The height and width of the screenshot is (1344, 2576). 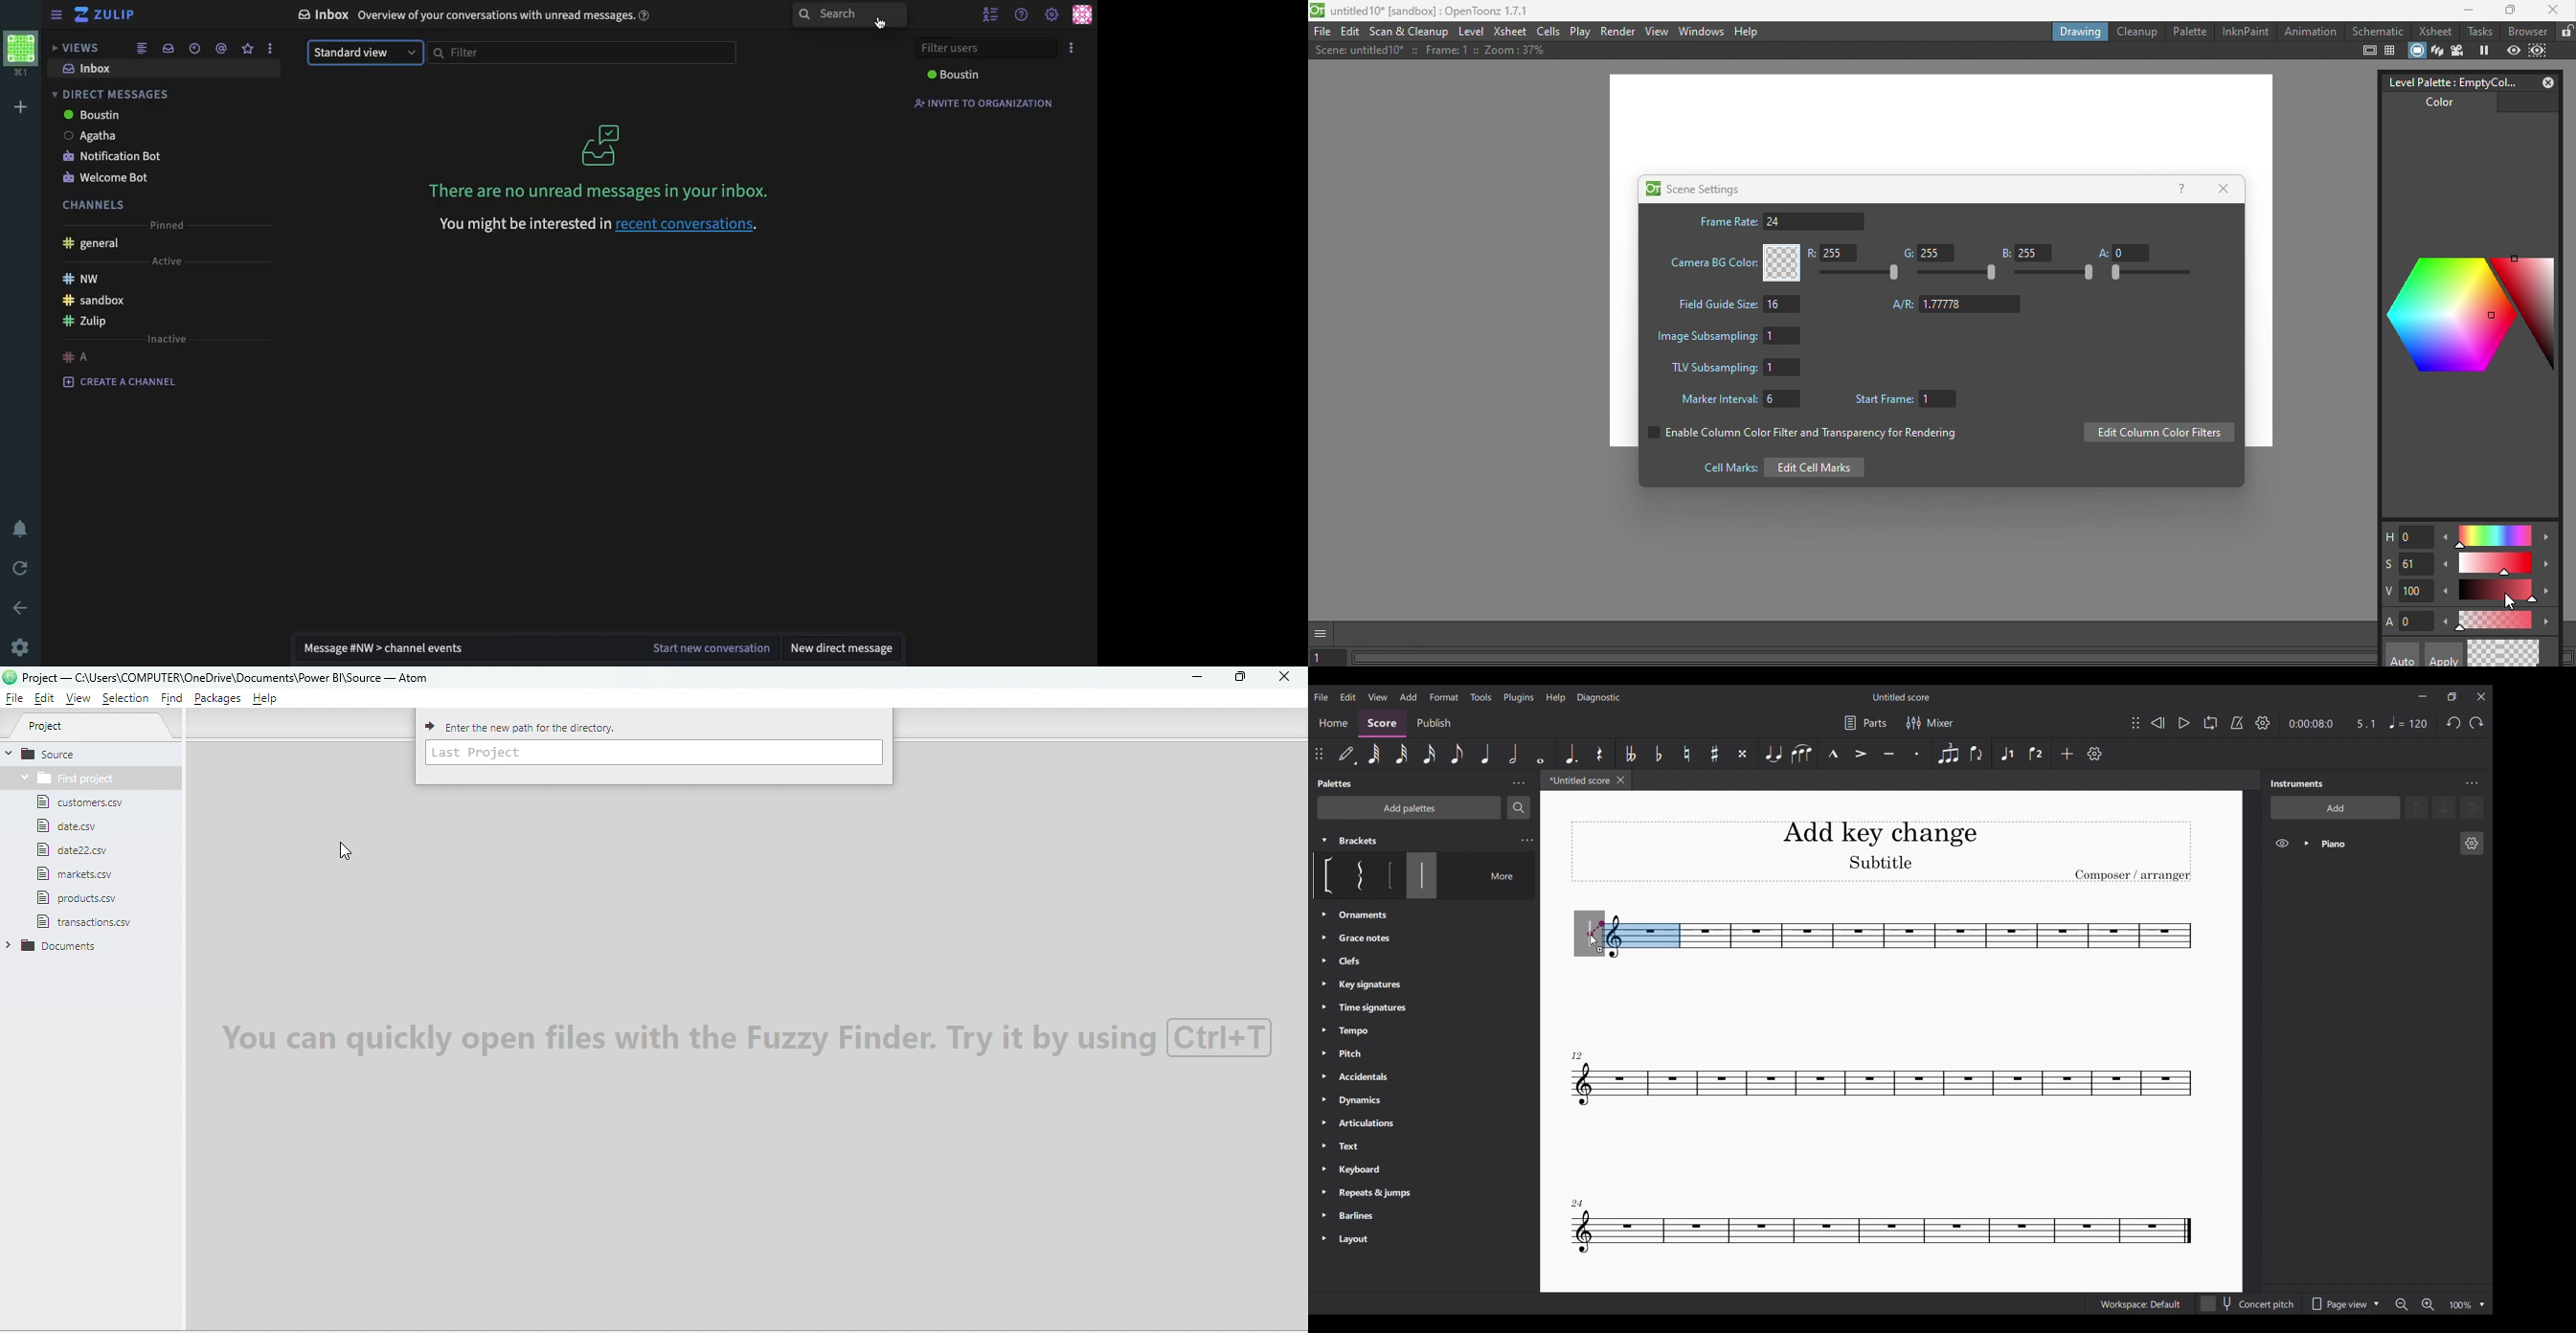 I want to click on sandbox, so click(x=98, y=302).